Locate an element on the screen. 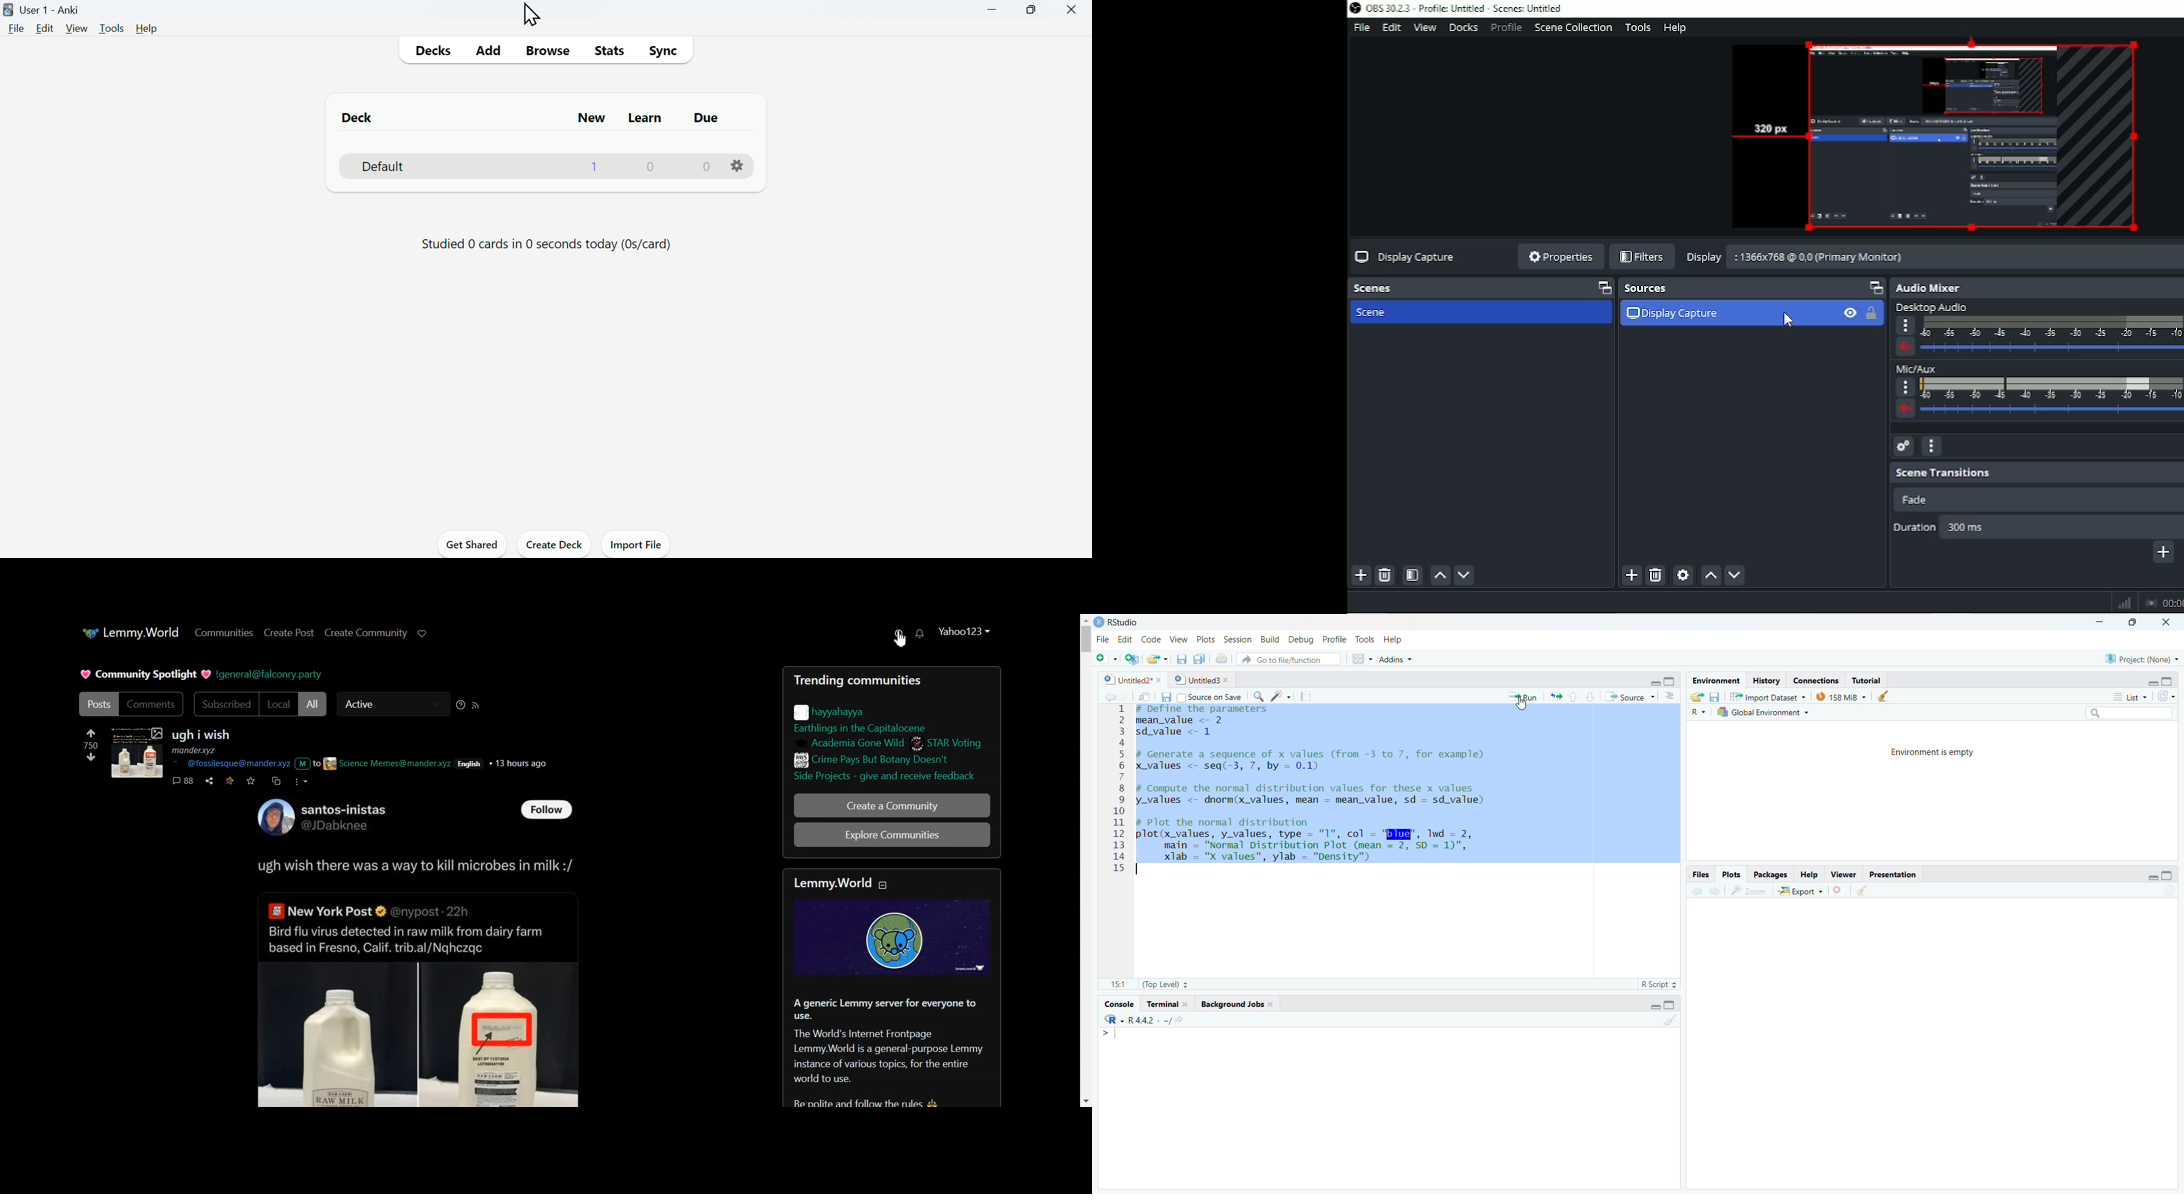 This screenshot has width=2184, height=1204. Text is located at coordinates (323, 818).